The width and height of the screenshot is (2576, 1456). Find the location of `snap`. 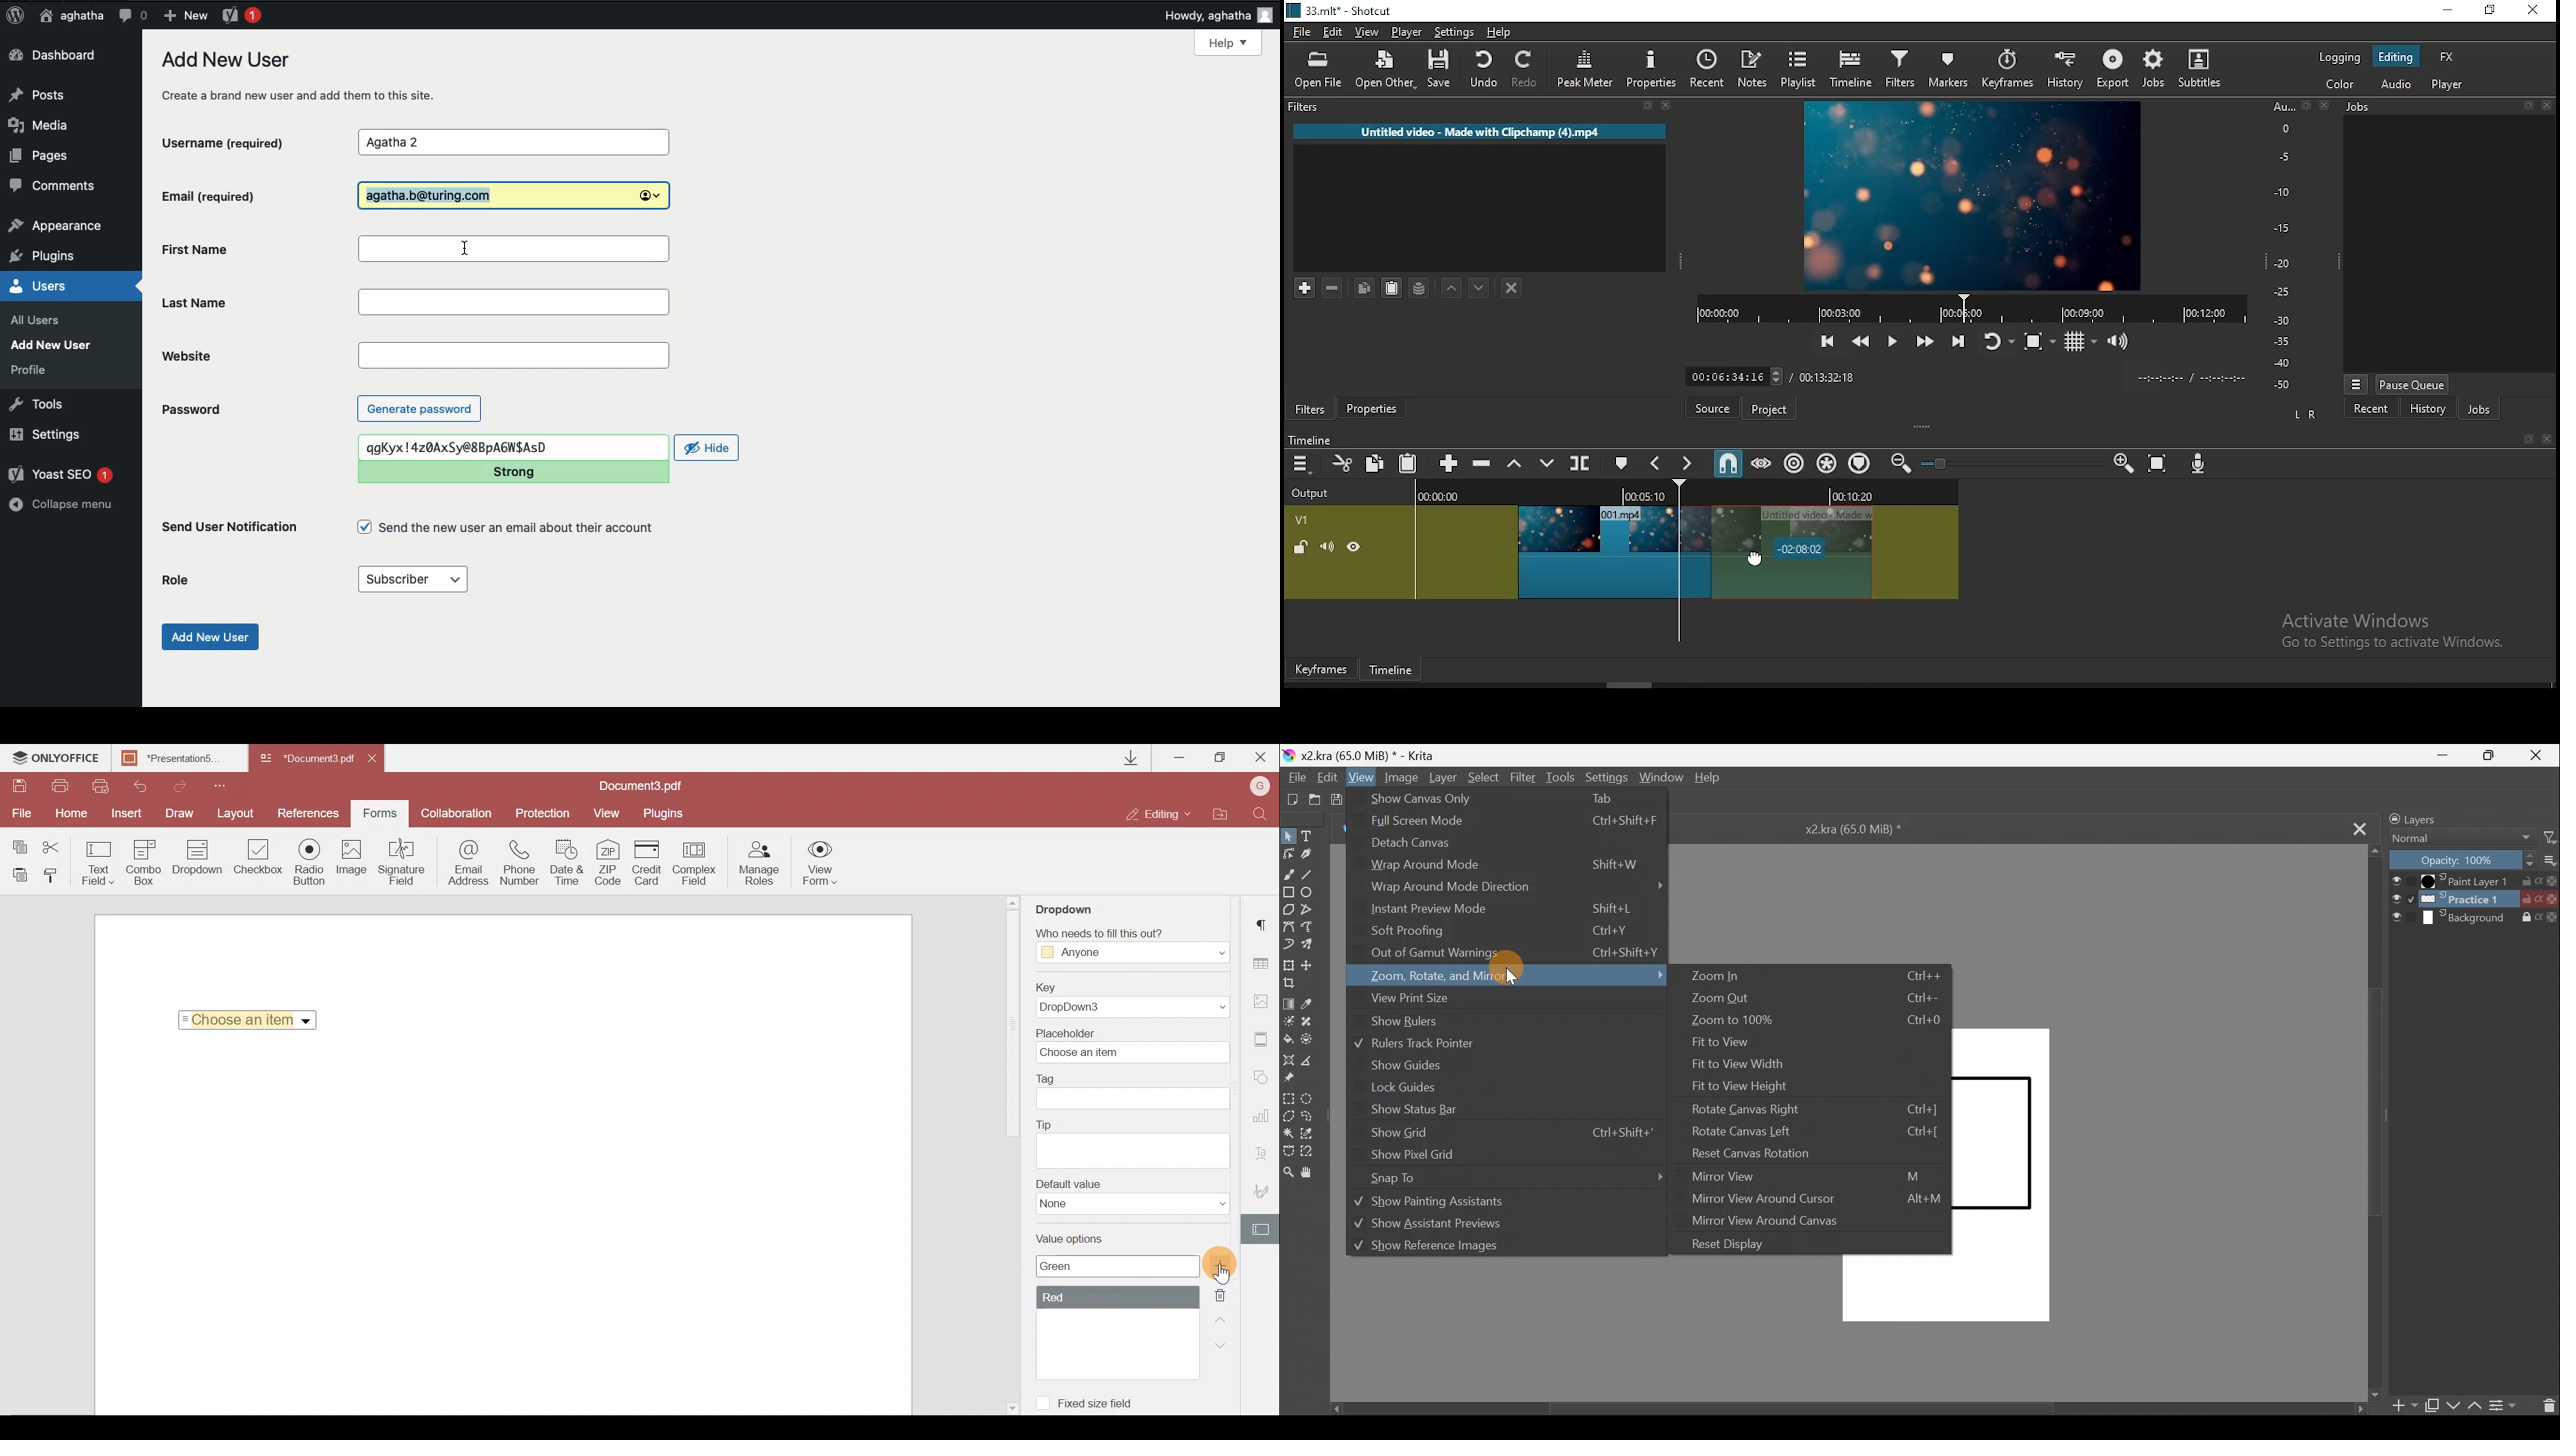

snap is located at coordinates (1727, 463).